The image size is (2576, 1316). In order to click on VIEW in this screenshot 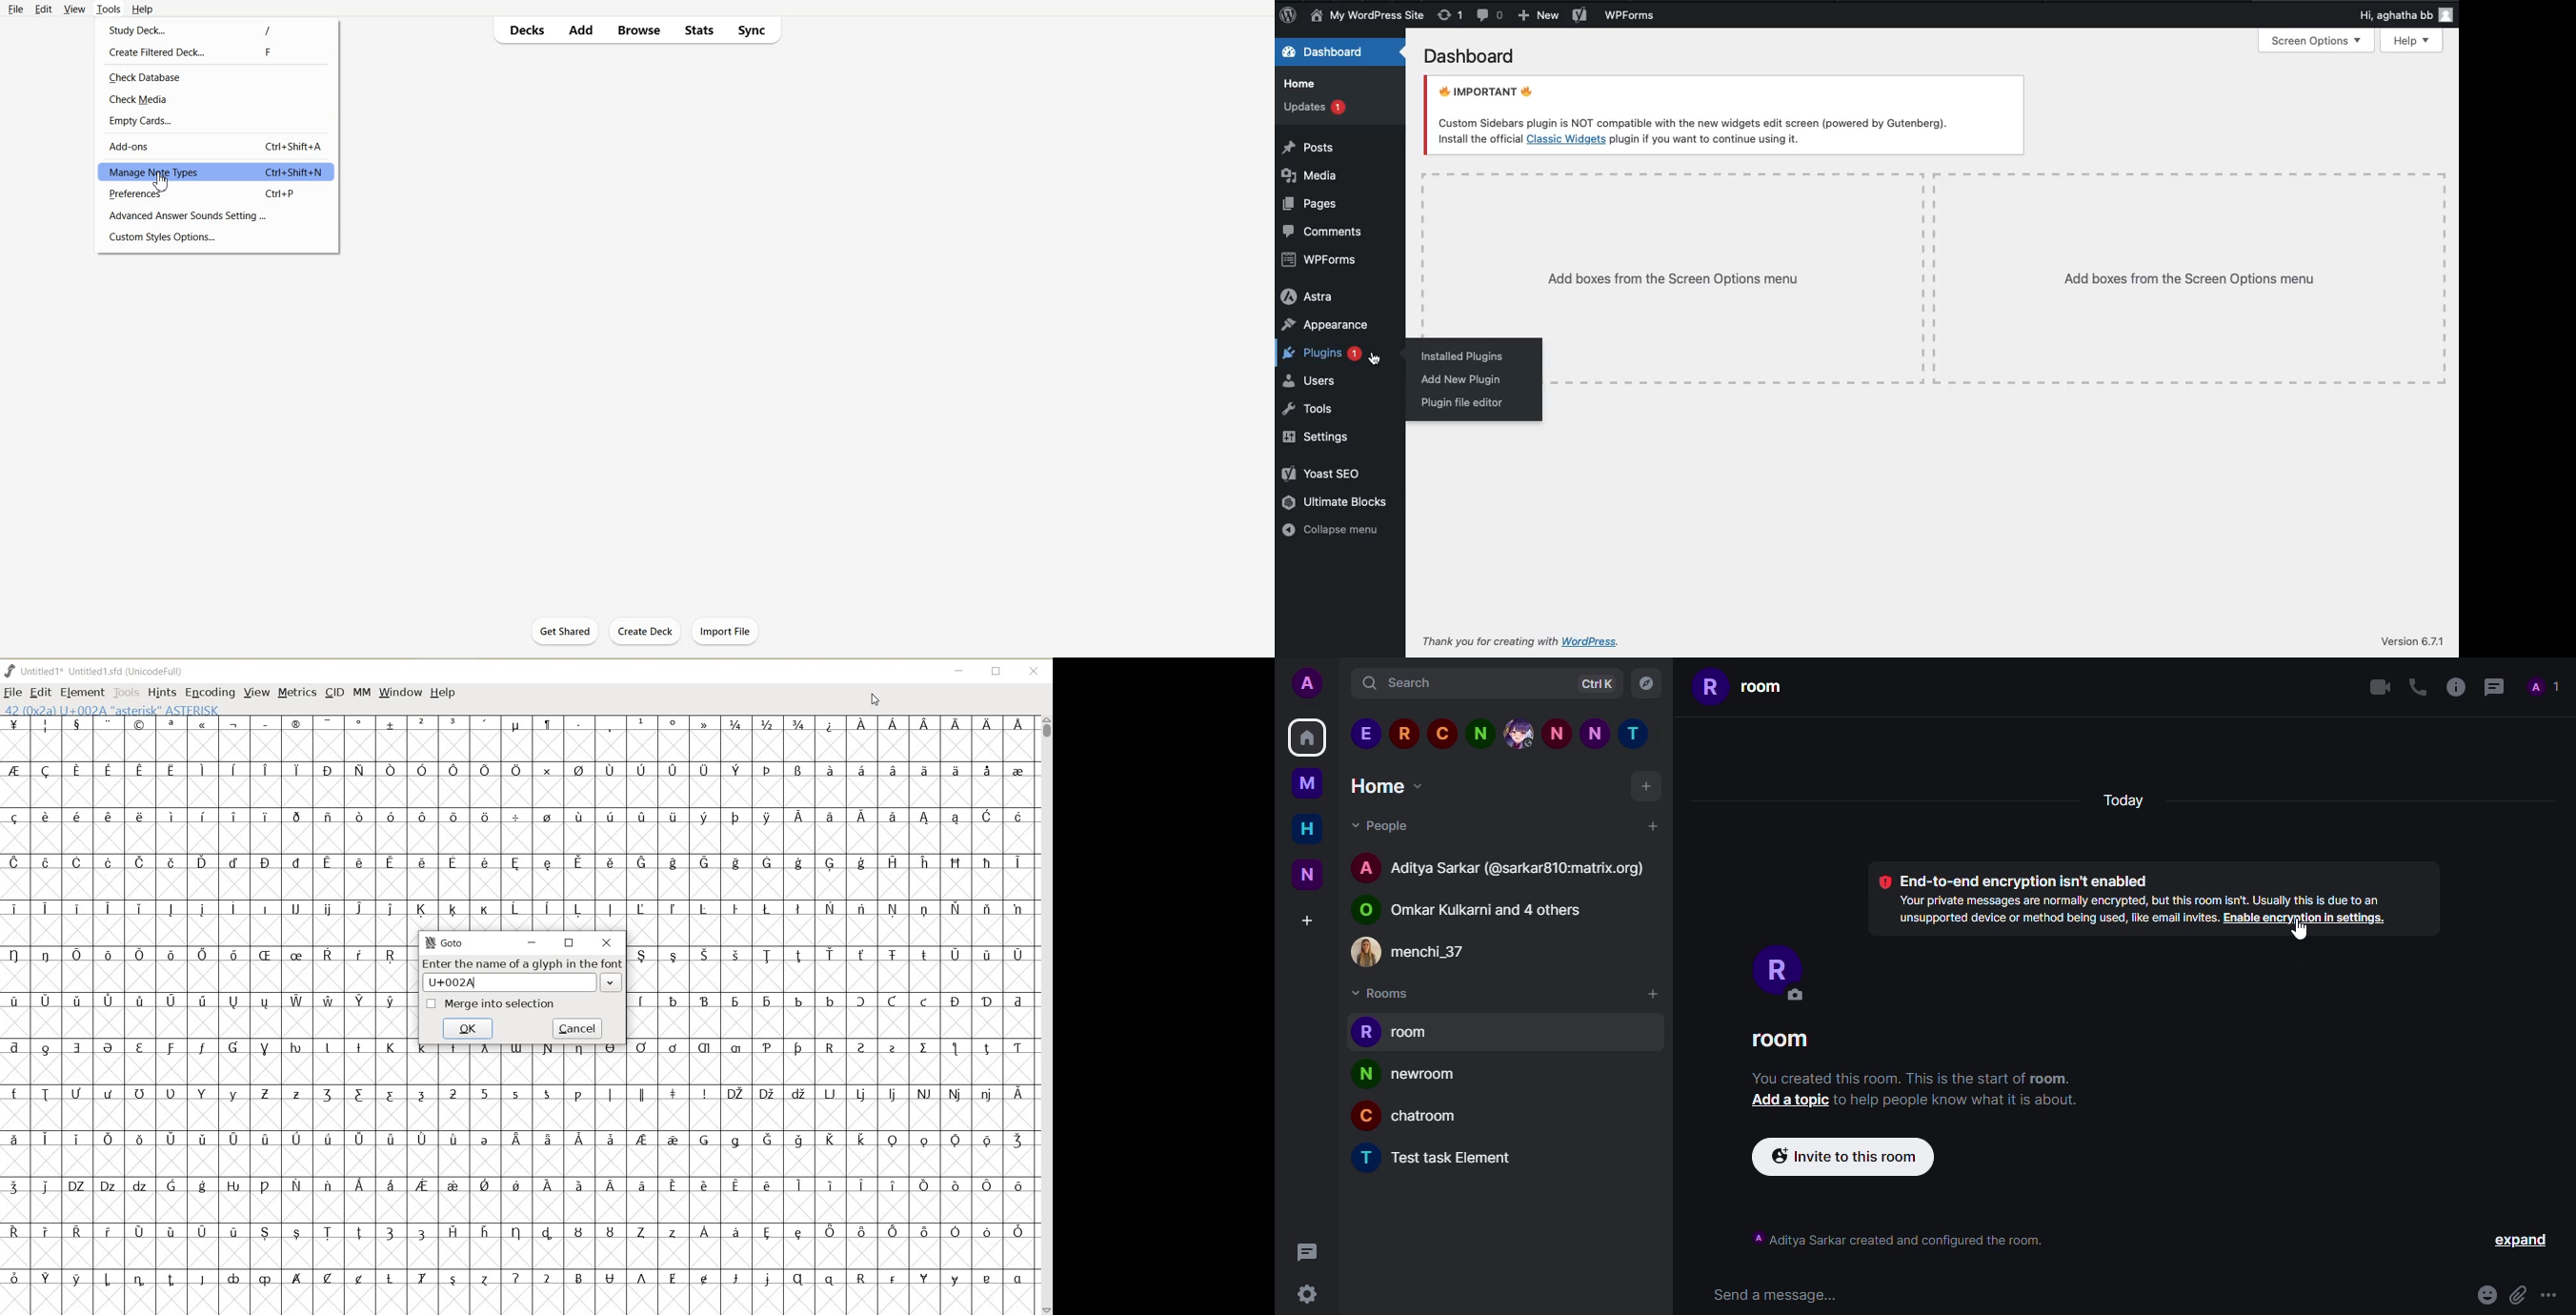, I will do `click(257, 693)`.